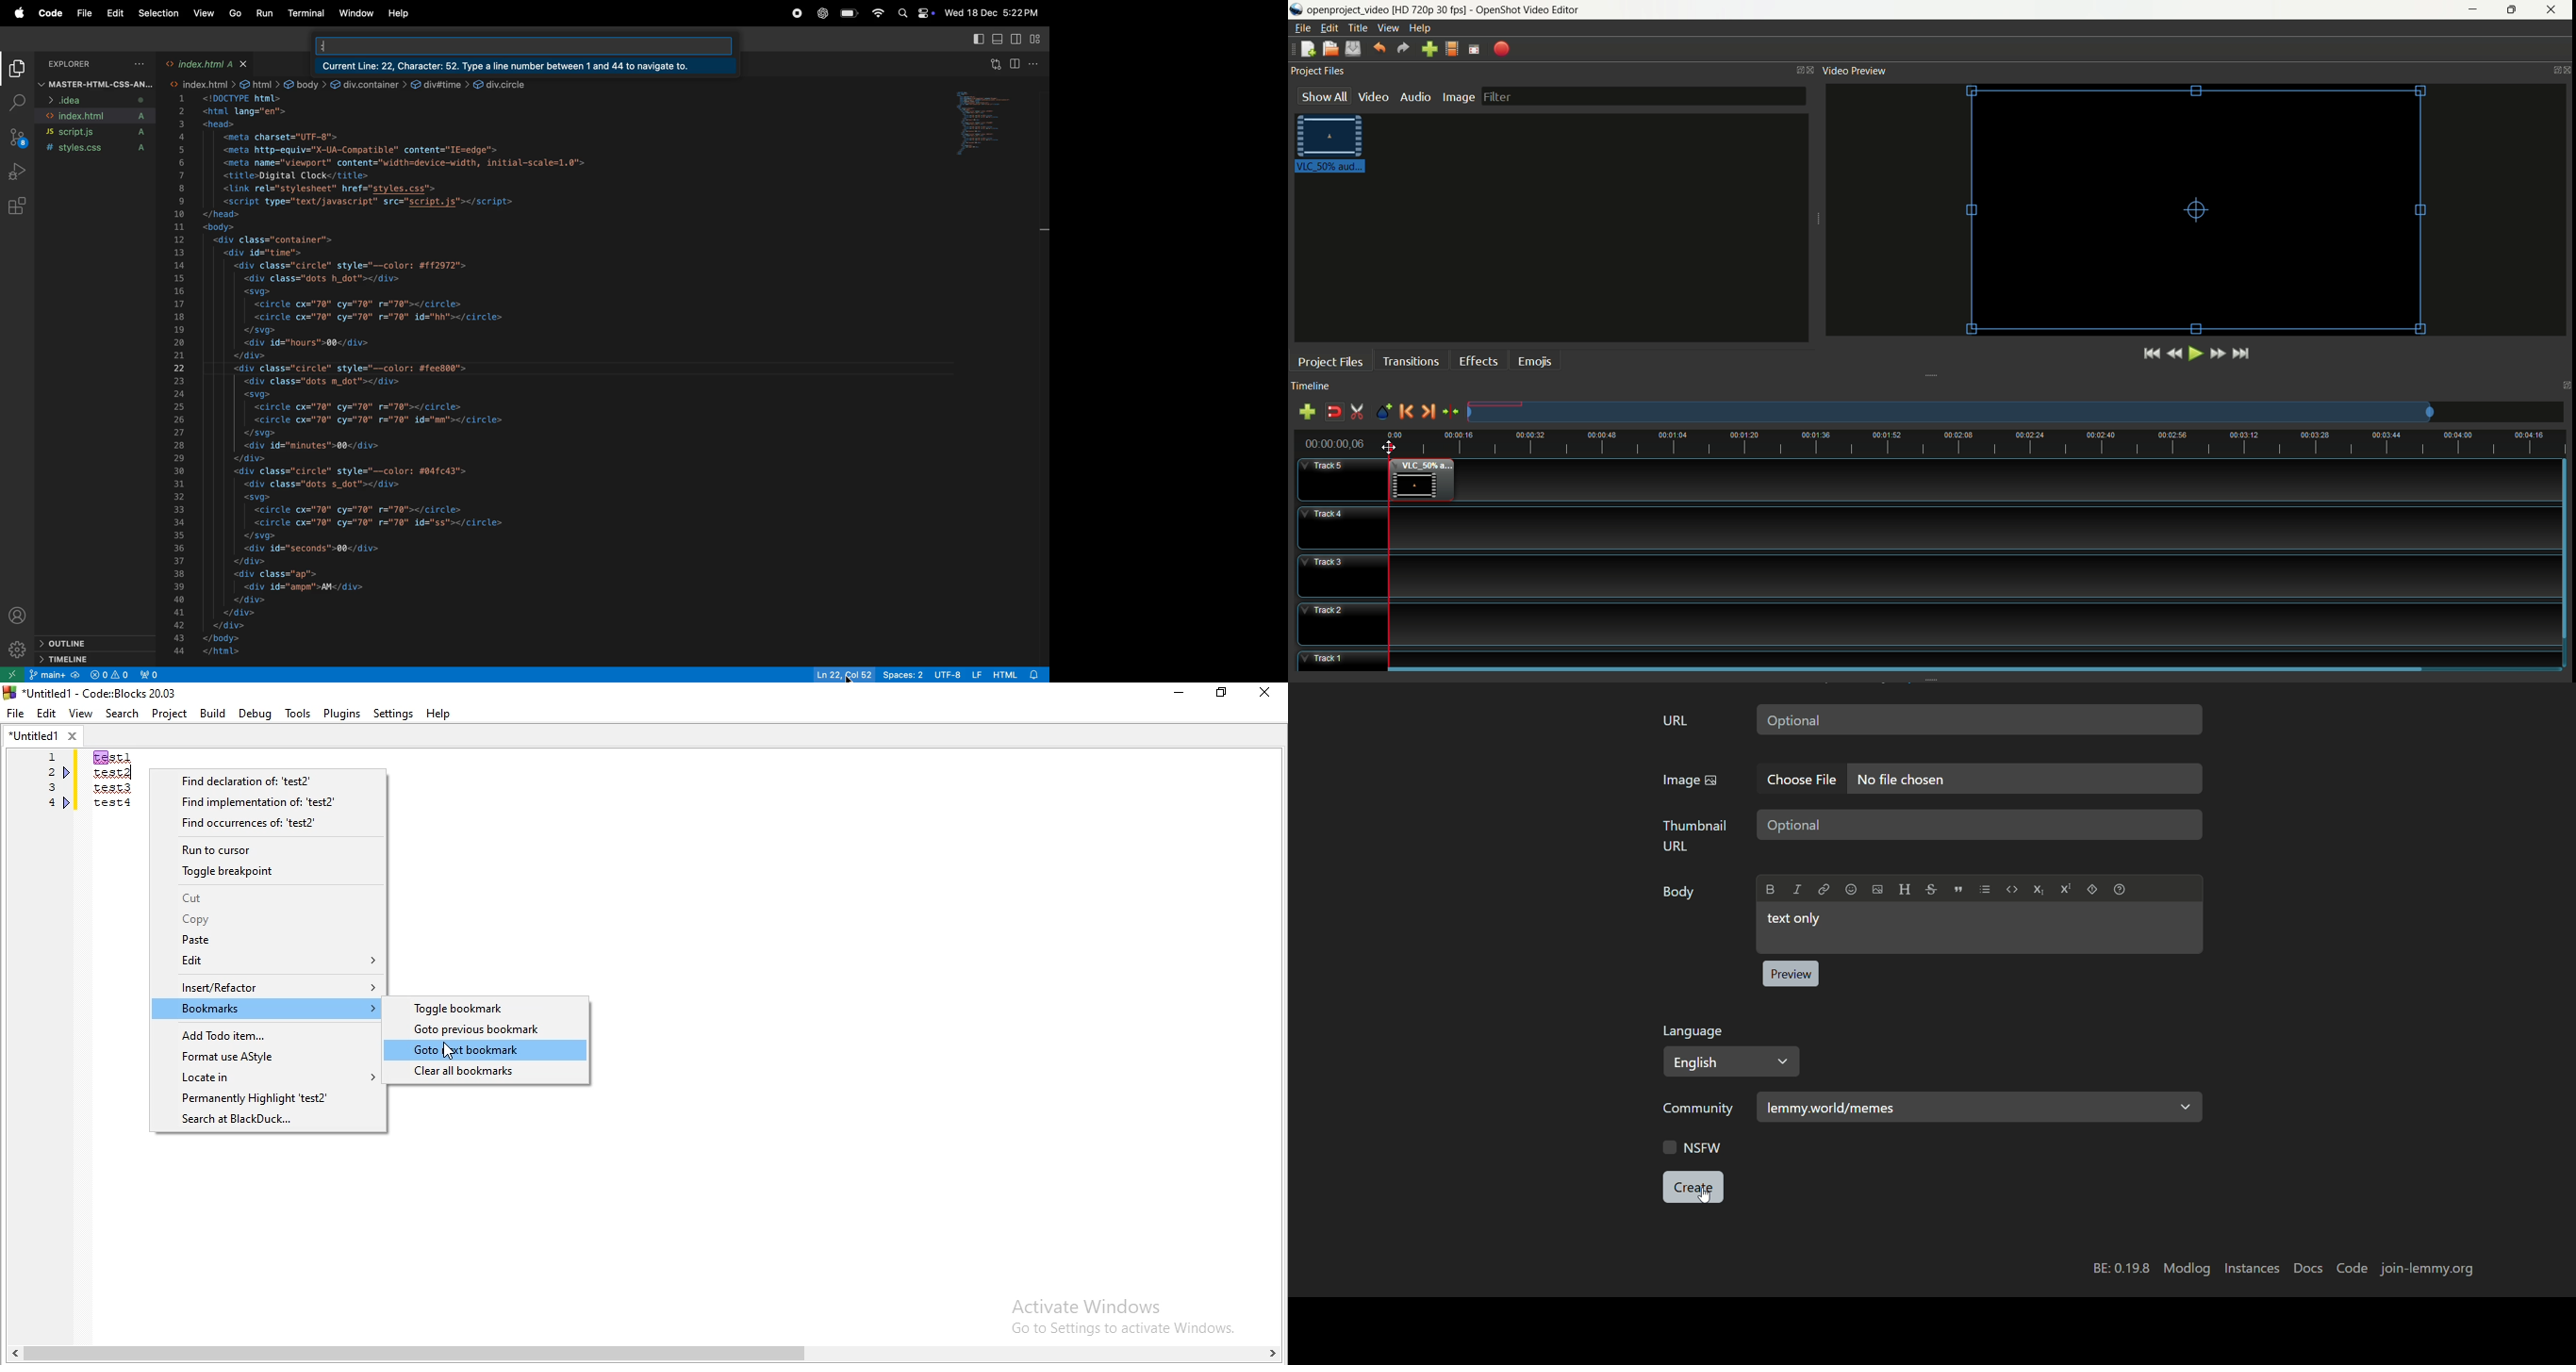 This screenshot has height=1372, width=2576. What do you see at coordinates (1690, 782) in the screenshot?
I see `image` at bounding box center [1690, 782].